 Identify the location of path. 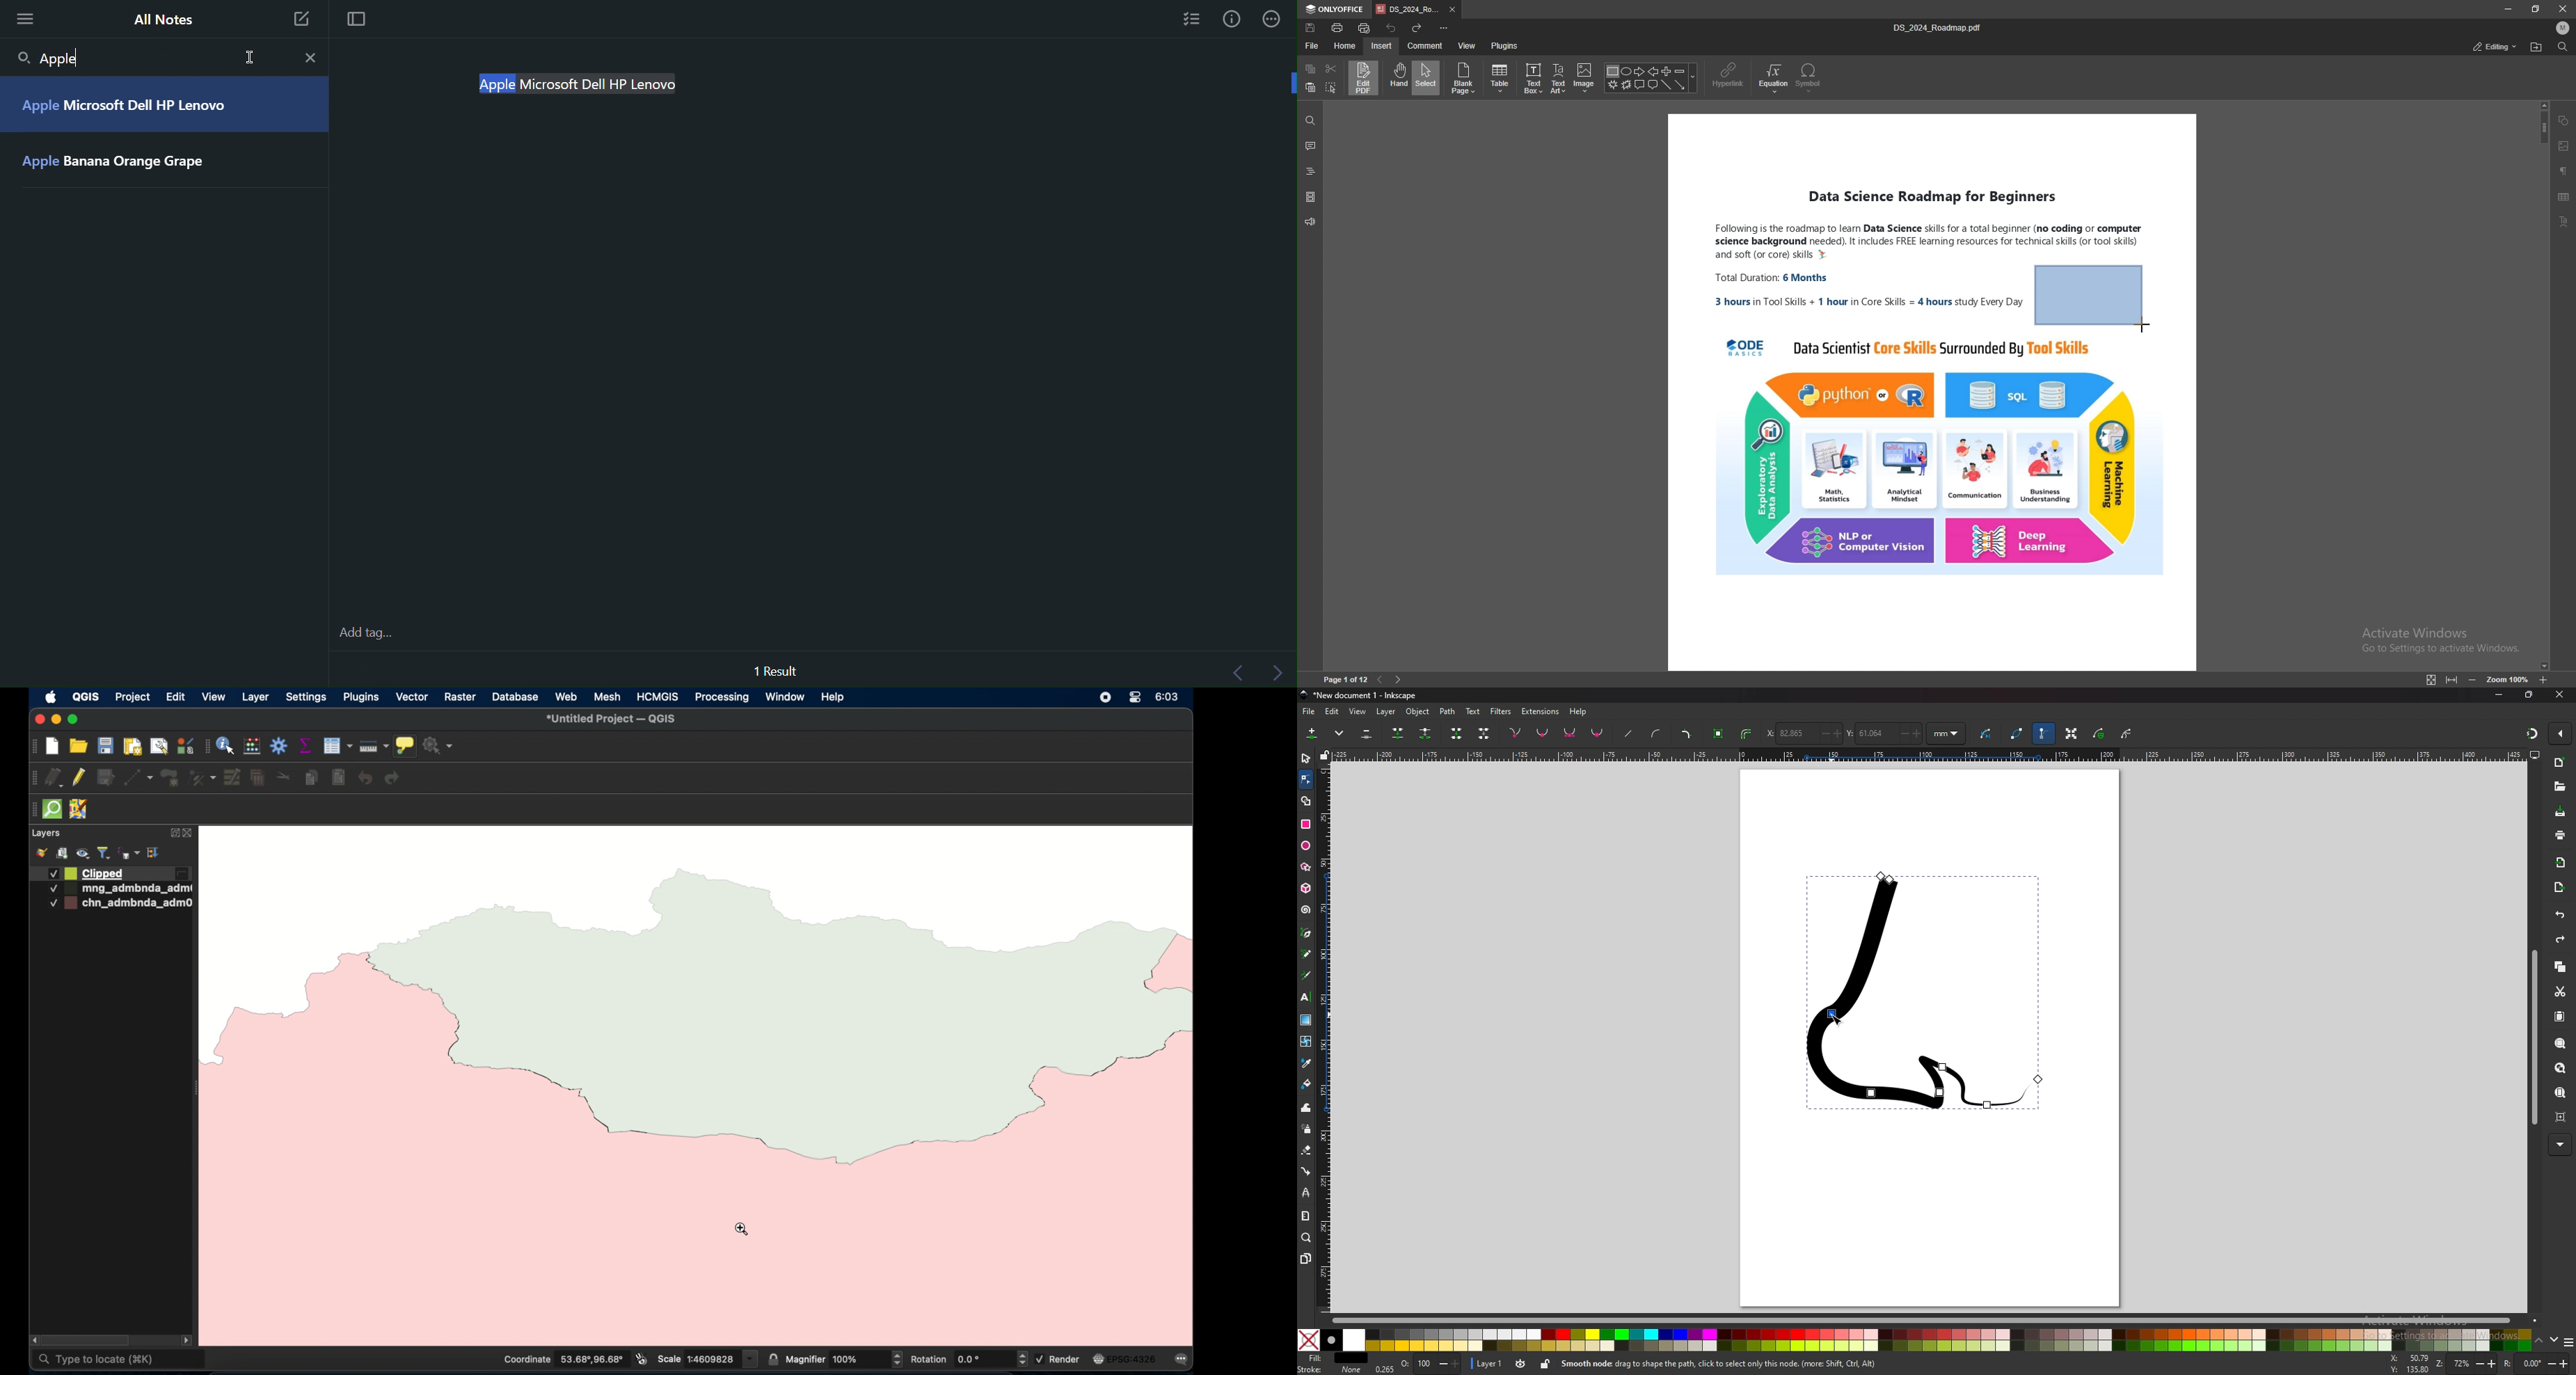
(1448, 711).